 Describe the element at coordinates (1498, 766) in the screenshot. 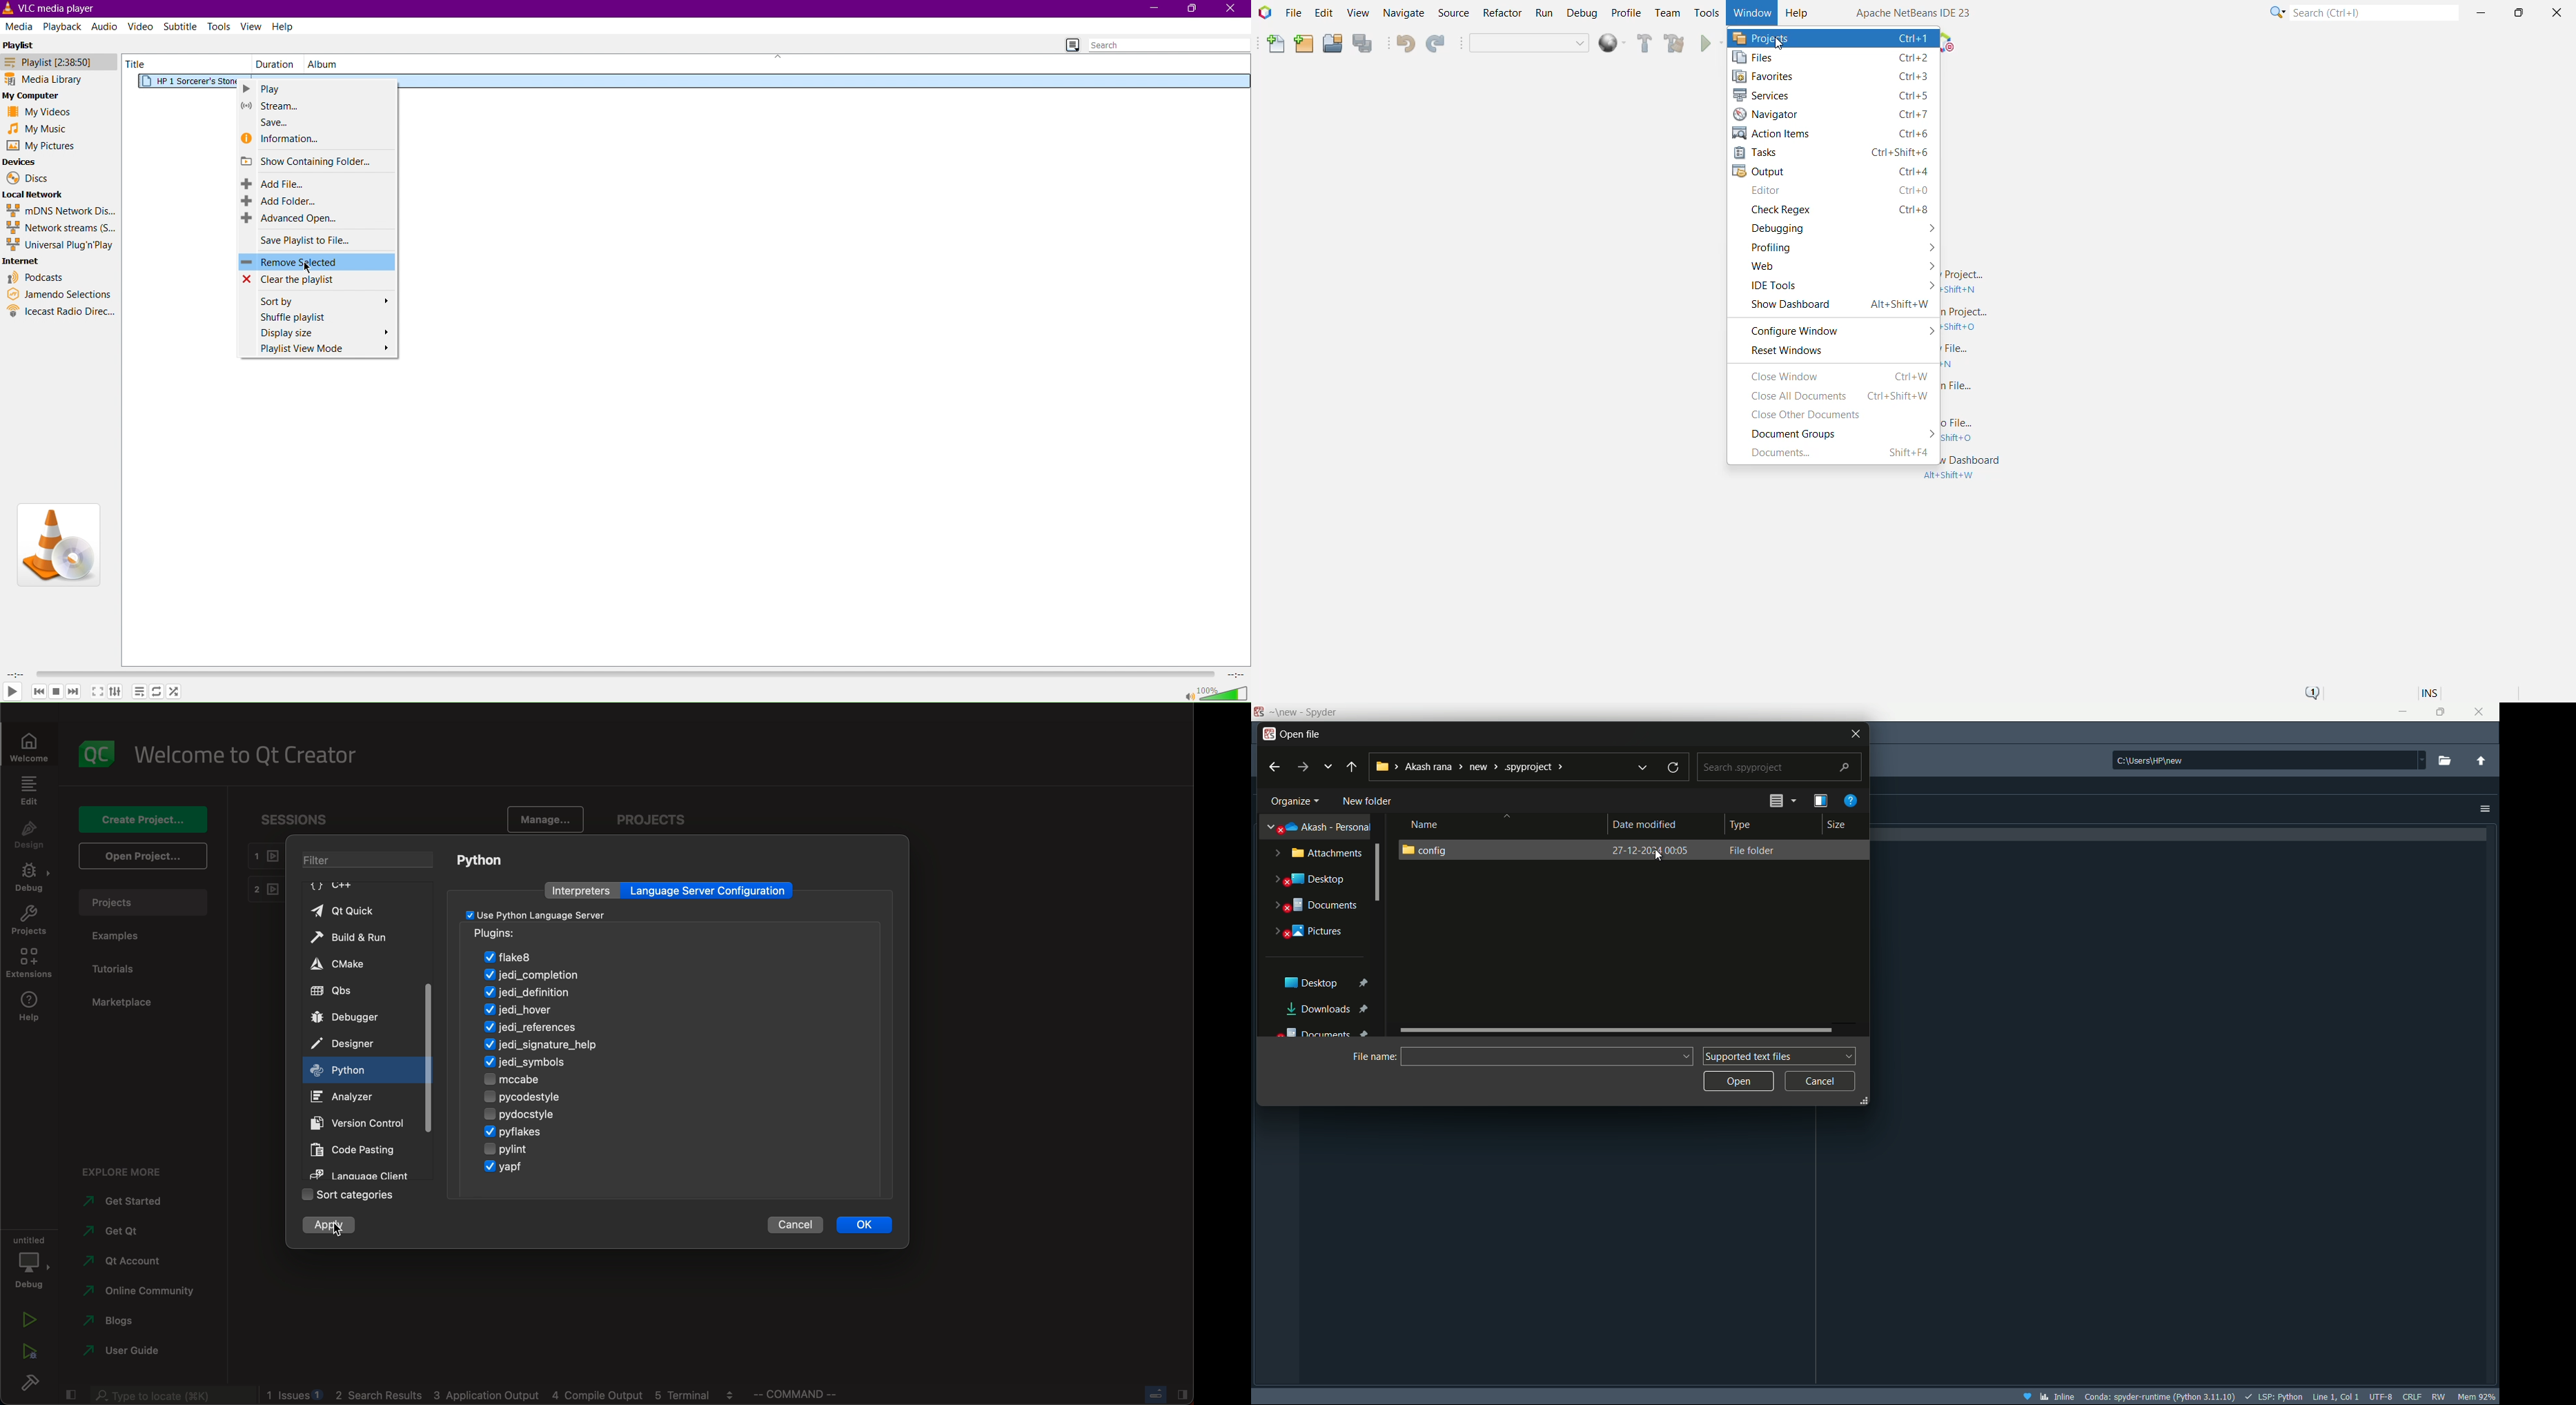

I see `current directory` at that location.